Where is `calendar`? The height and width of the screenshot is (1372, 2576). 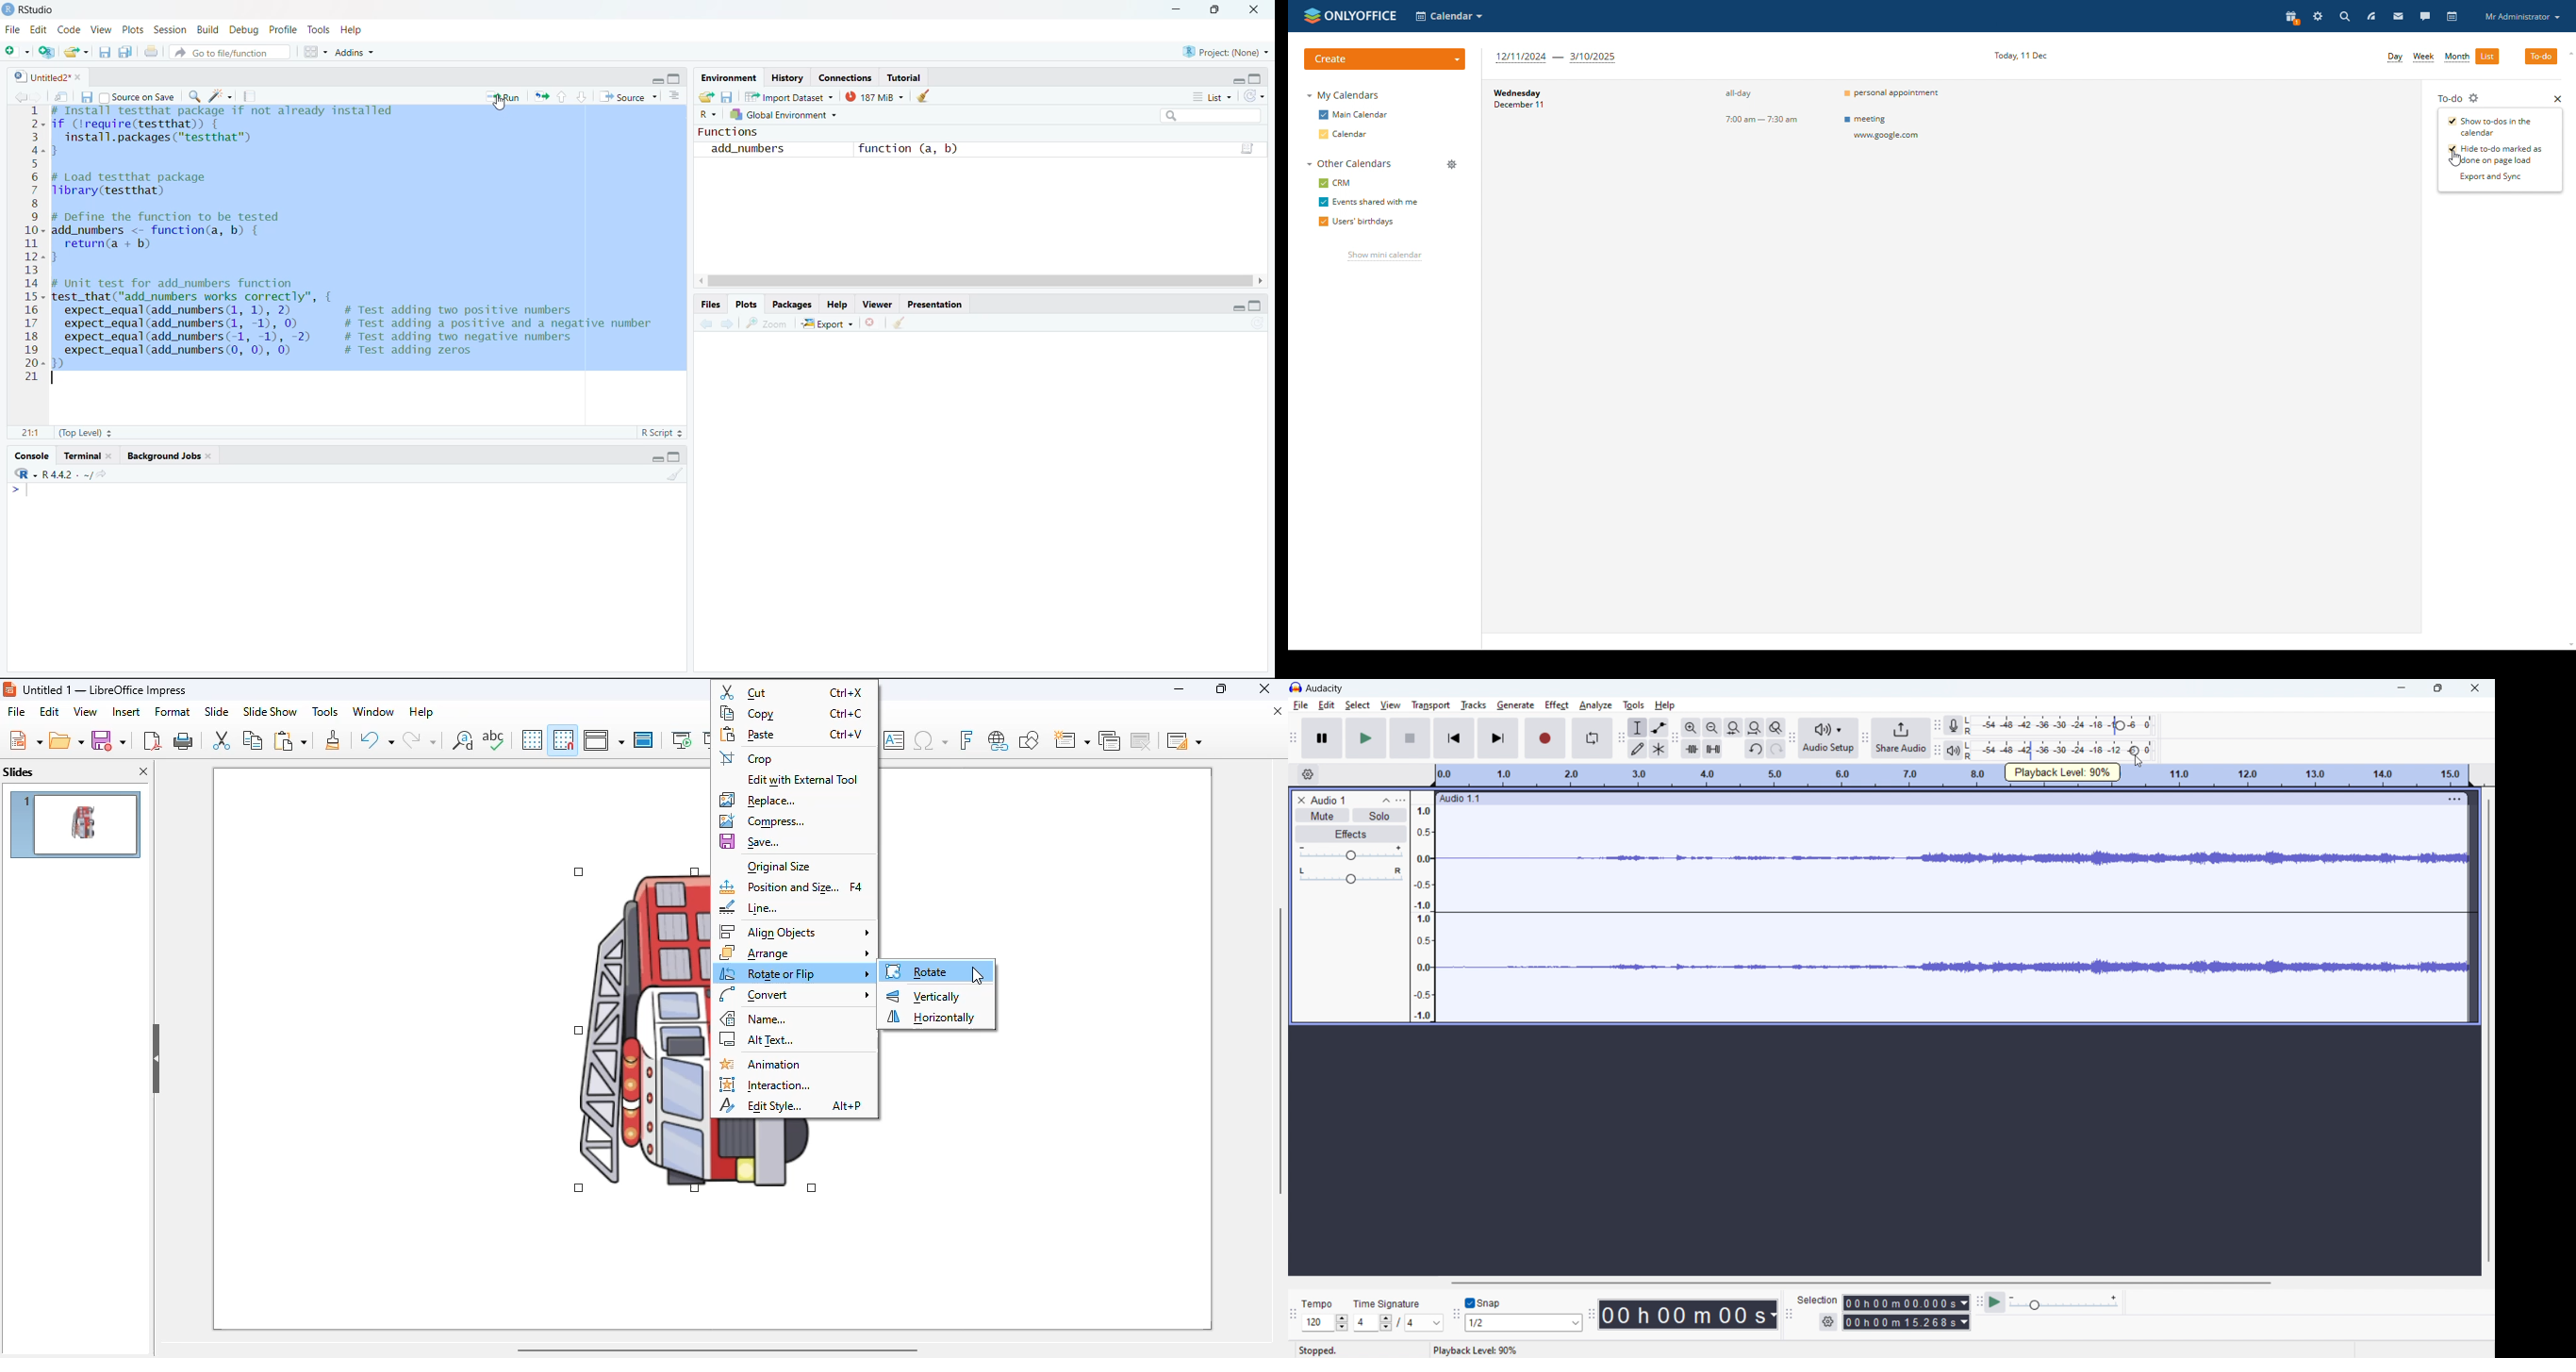 calendar is located at coordinates (2451, 17).